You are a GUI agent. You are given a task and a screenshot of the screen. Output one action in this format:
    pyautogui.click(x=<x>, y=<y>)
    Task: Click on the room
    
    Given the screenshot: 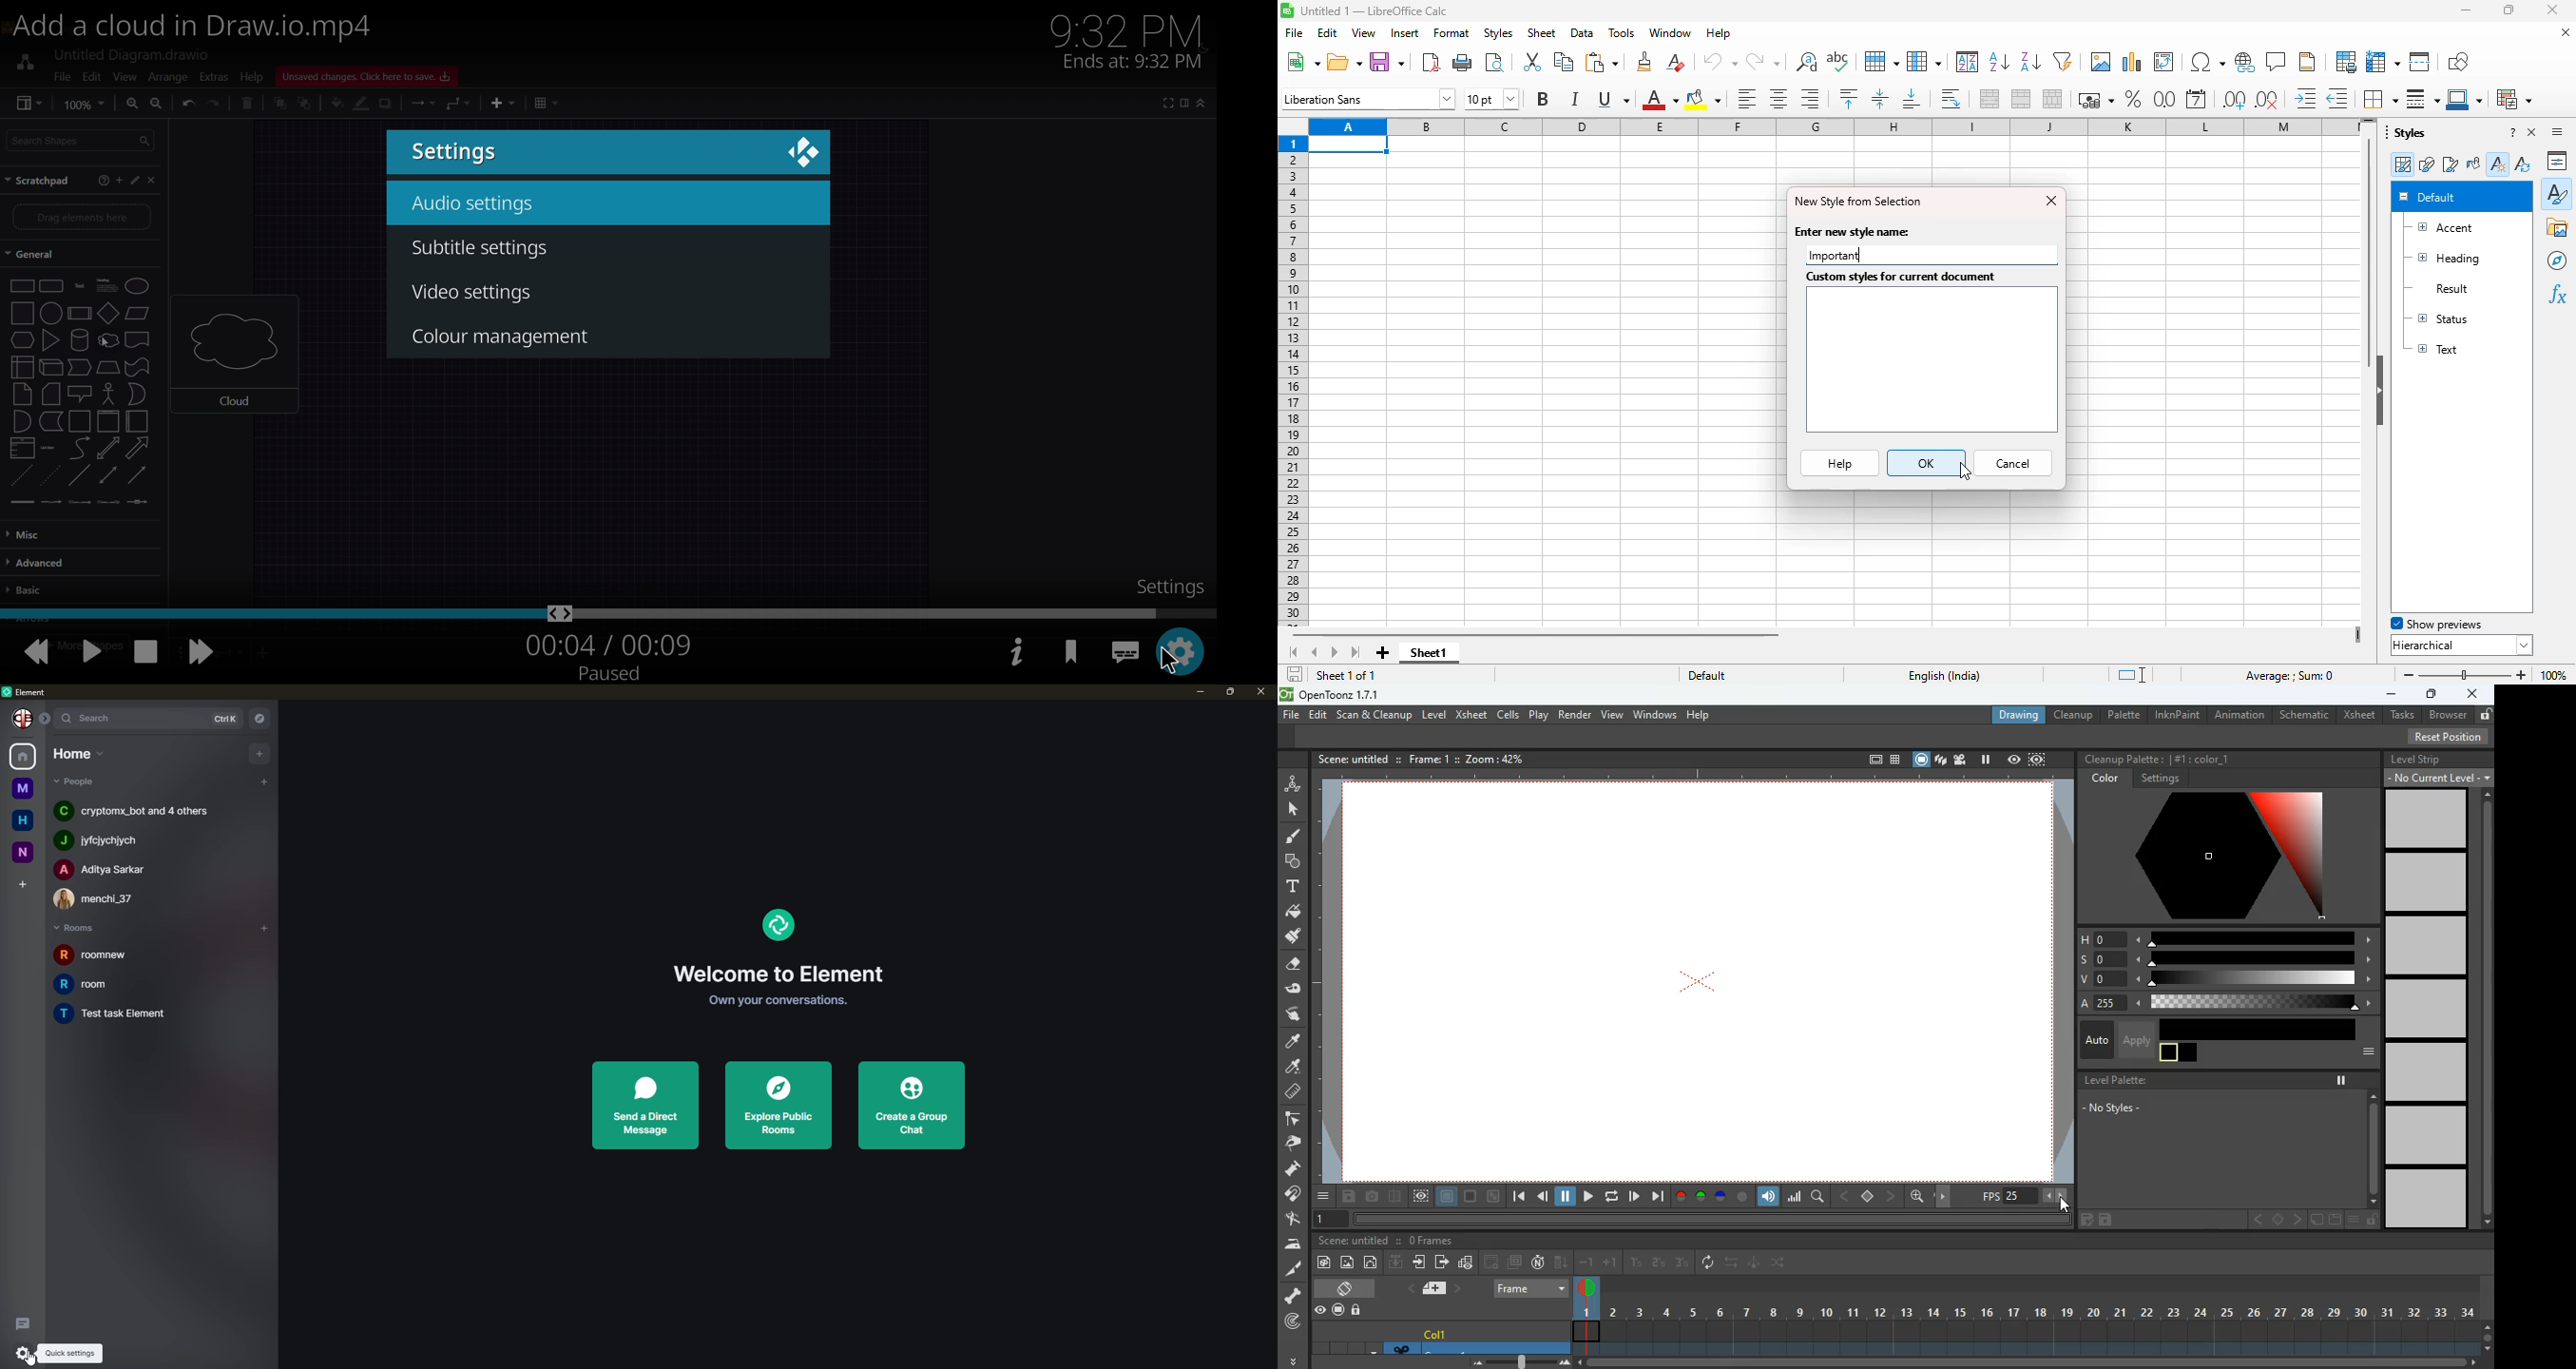 What is the action you would take?
    pyautogui.click(x=96, y=984)
    